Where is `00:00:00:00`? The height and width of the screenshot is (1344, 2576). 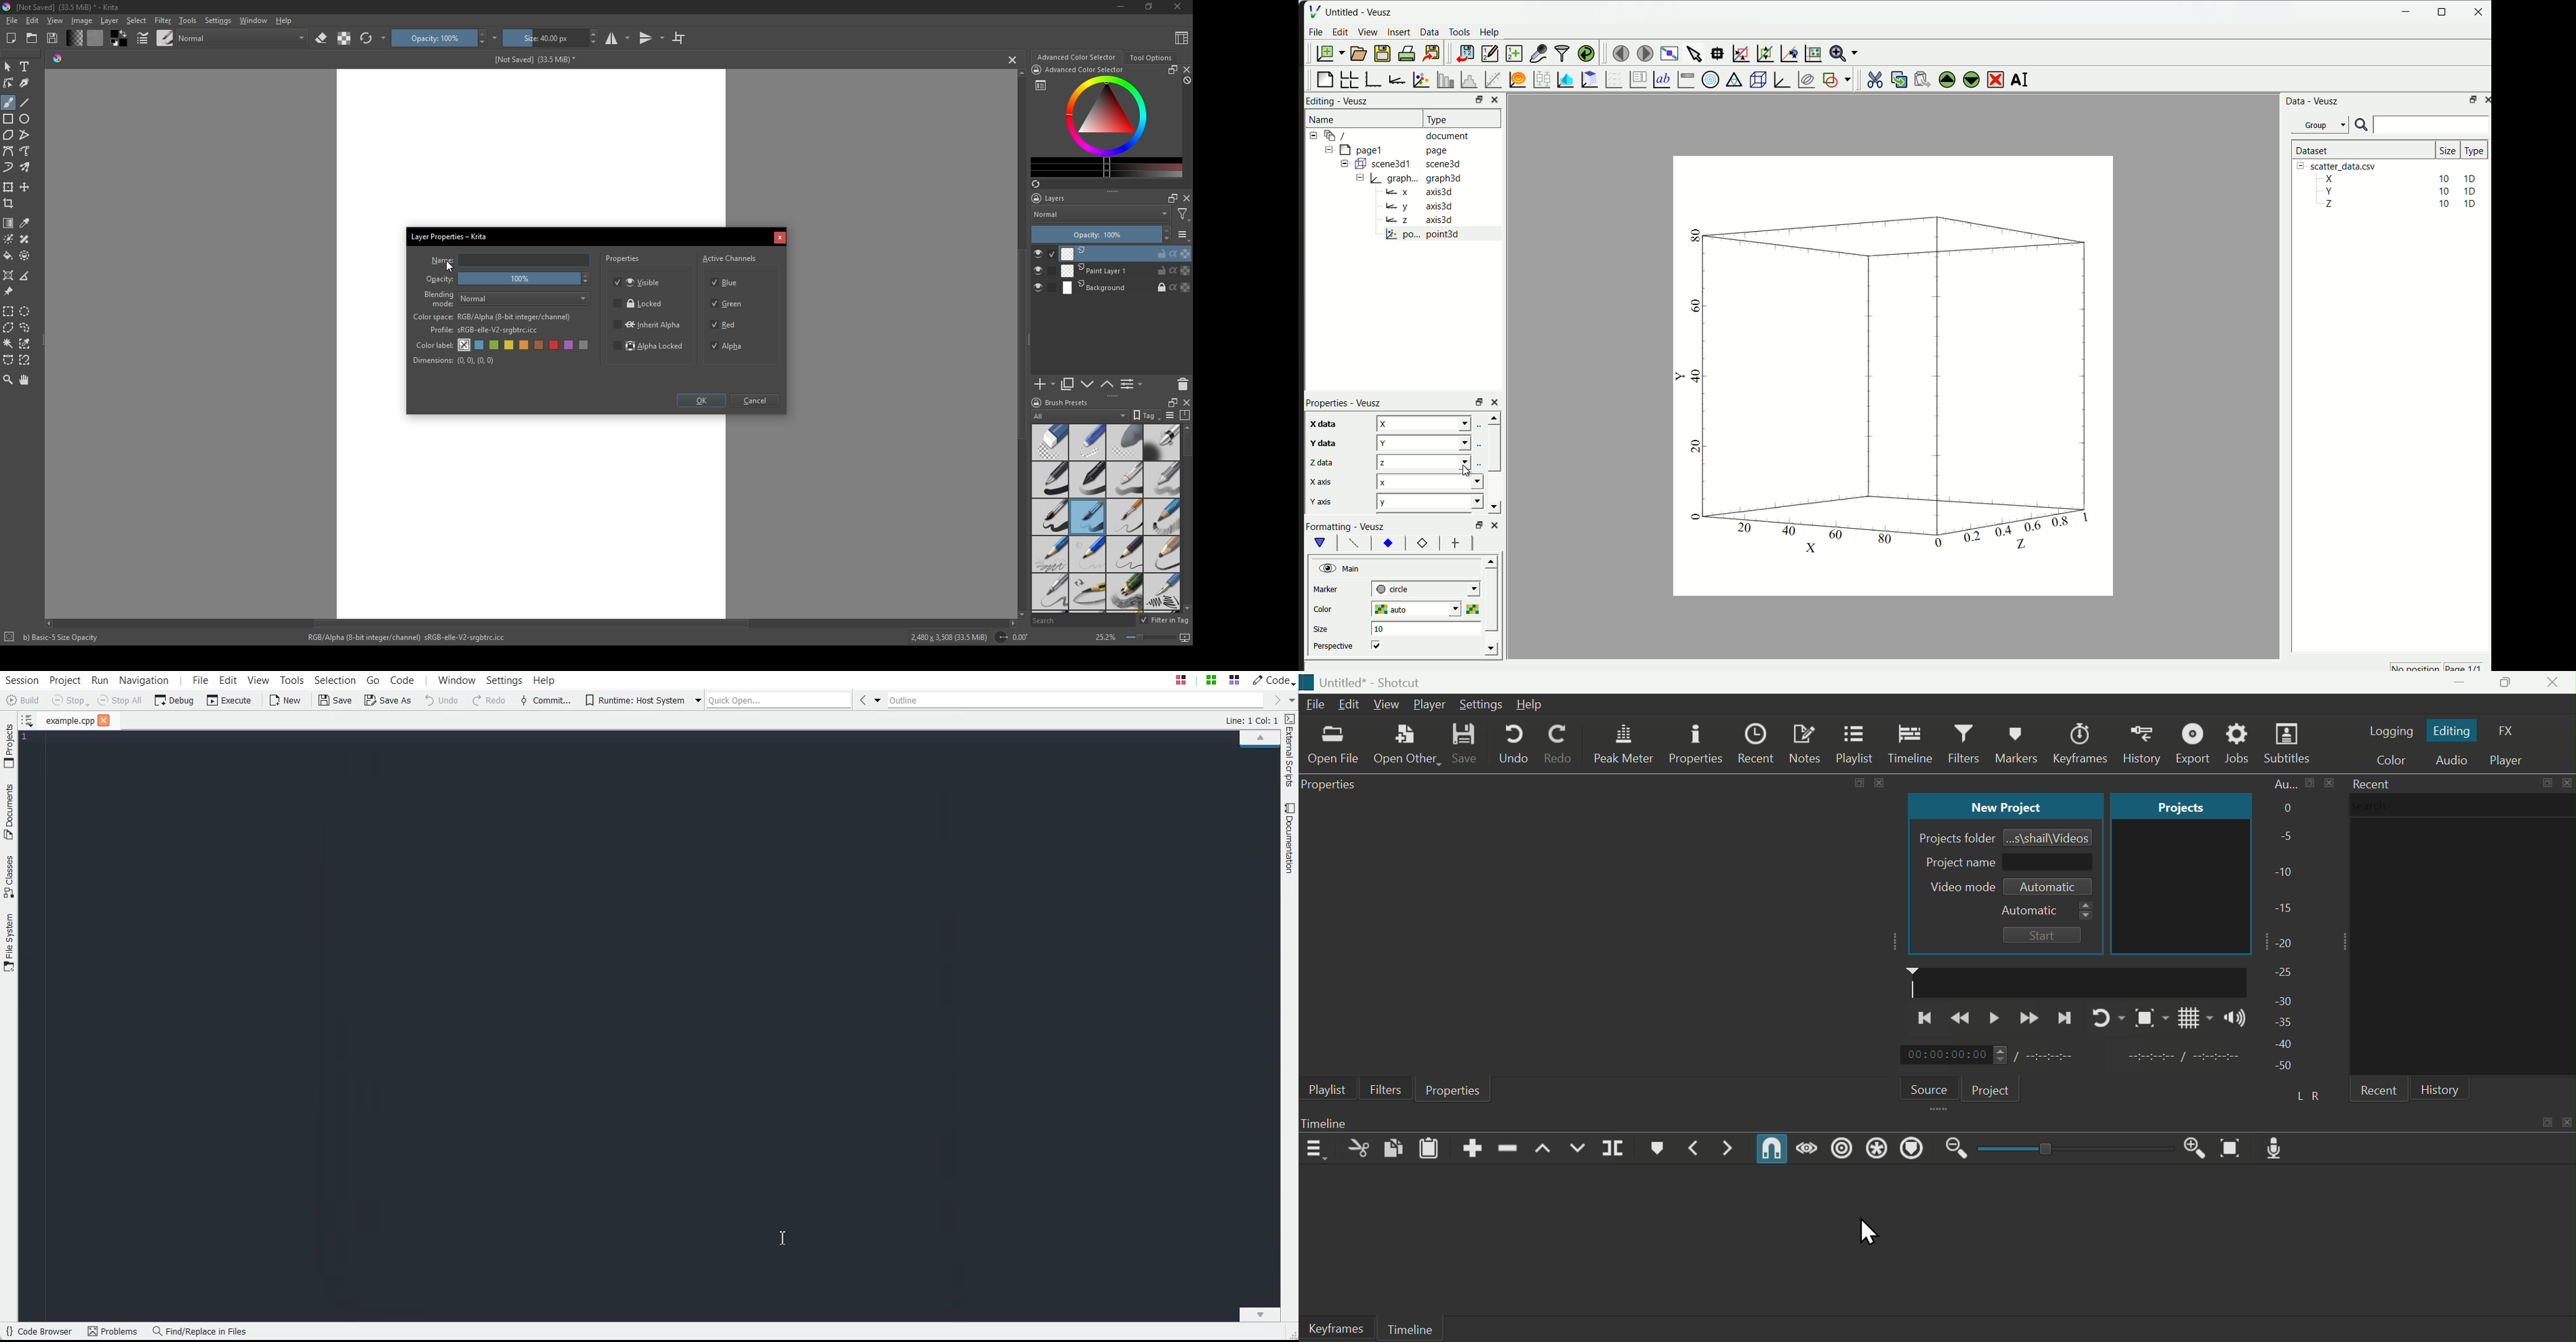 00:00:00:00 is located at coordinates (1953, 1055).